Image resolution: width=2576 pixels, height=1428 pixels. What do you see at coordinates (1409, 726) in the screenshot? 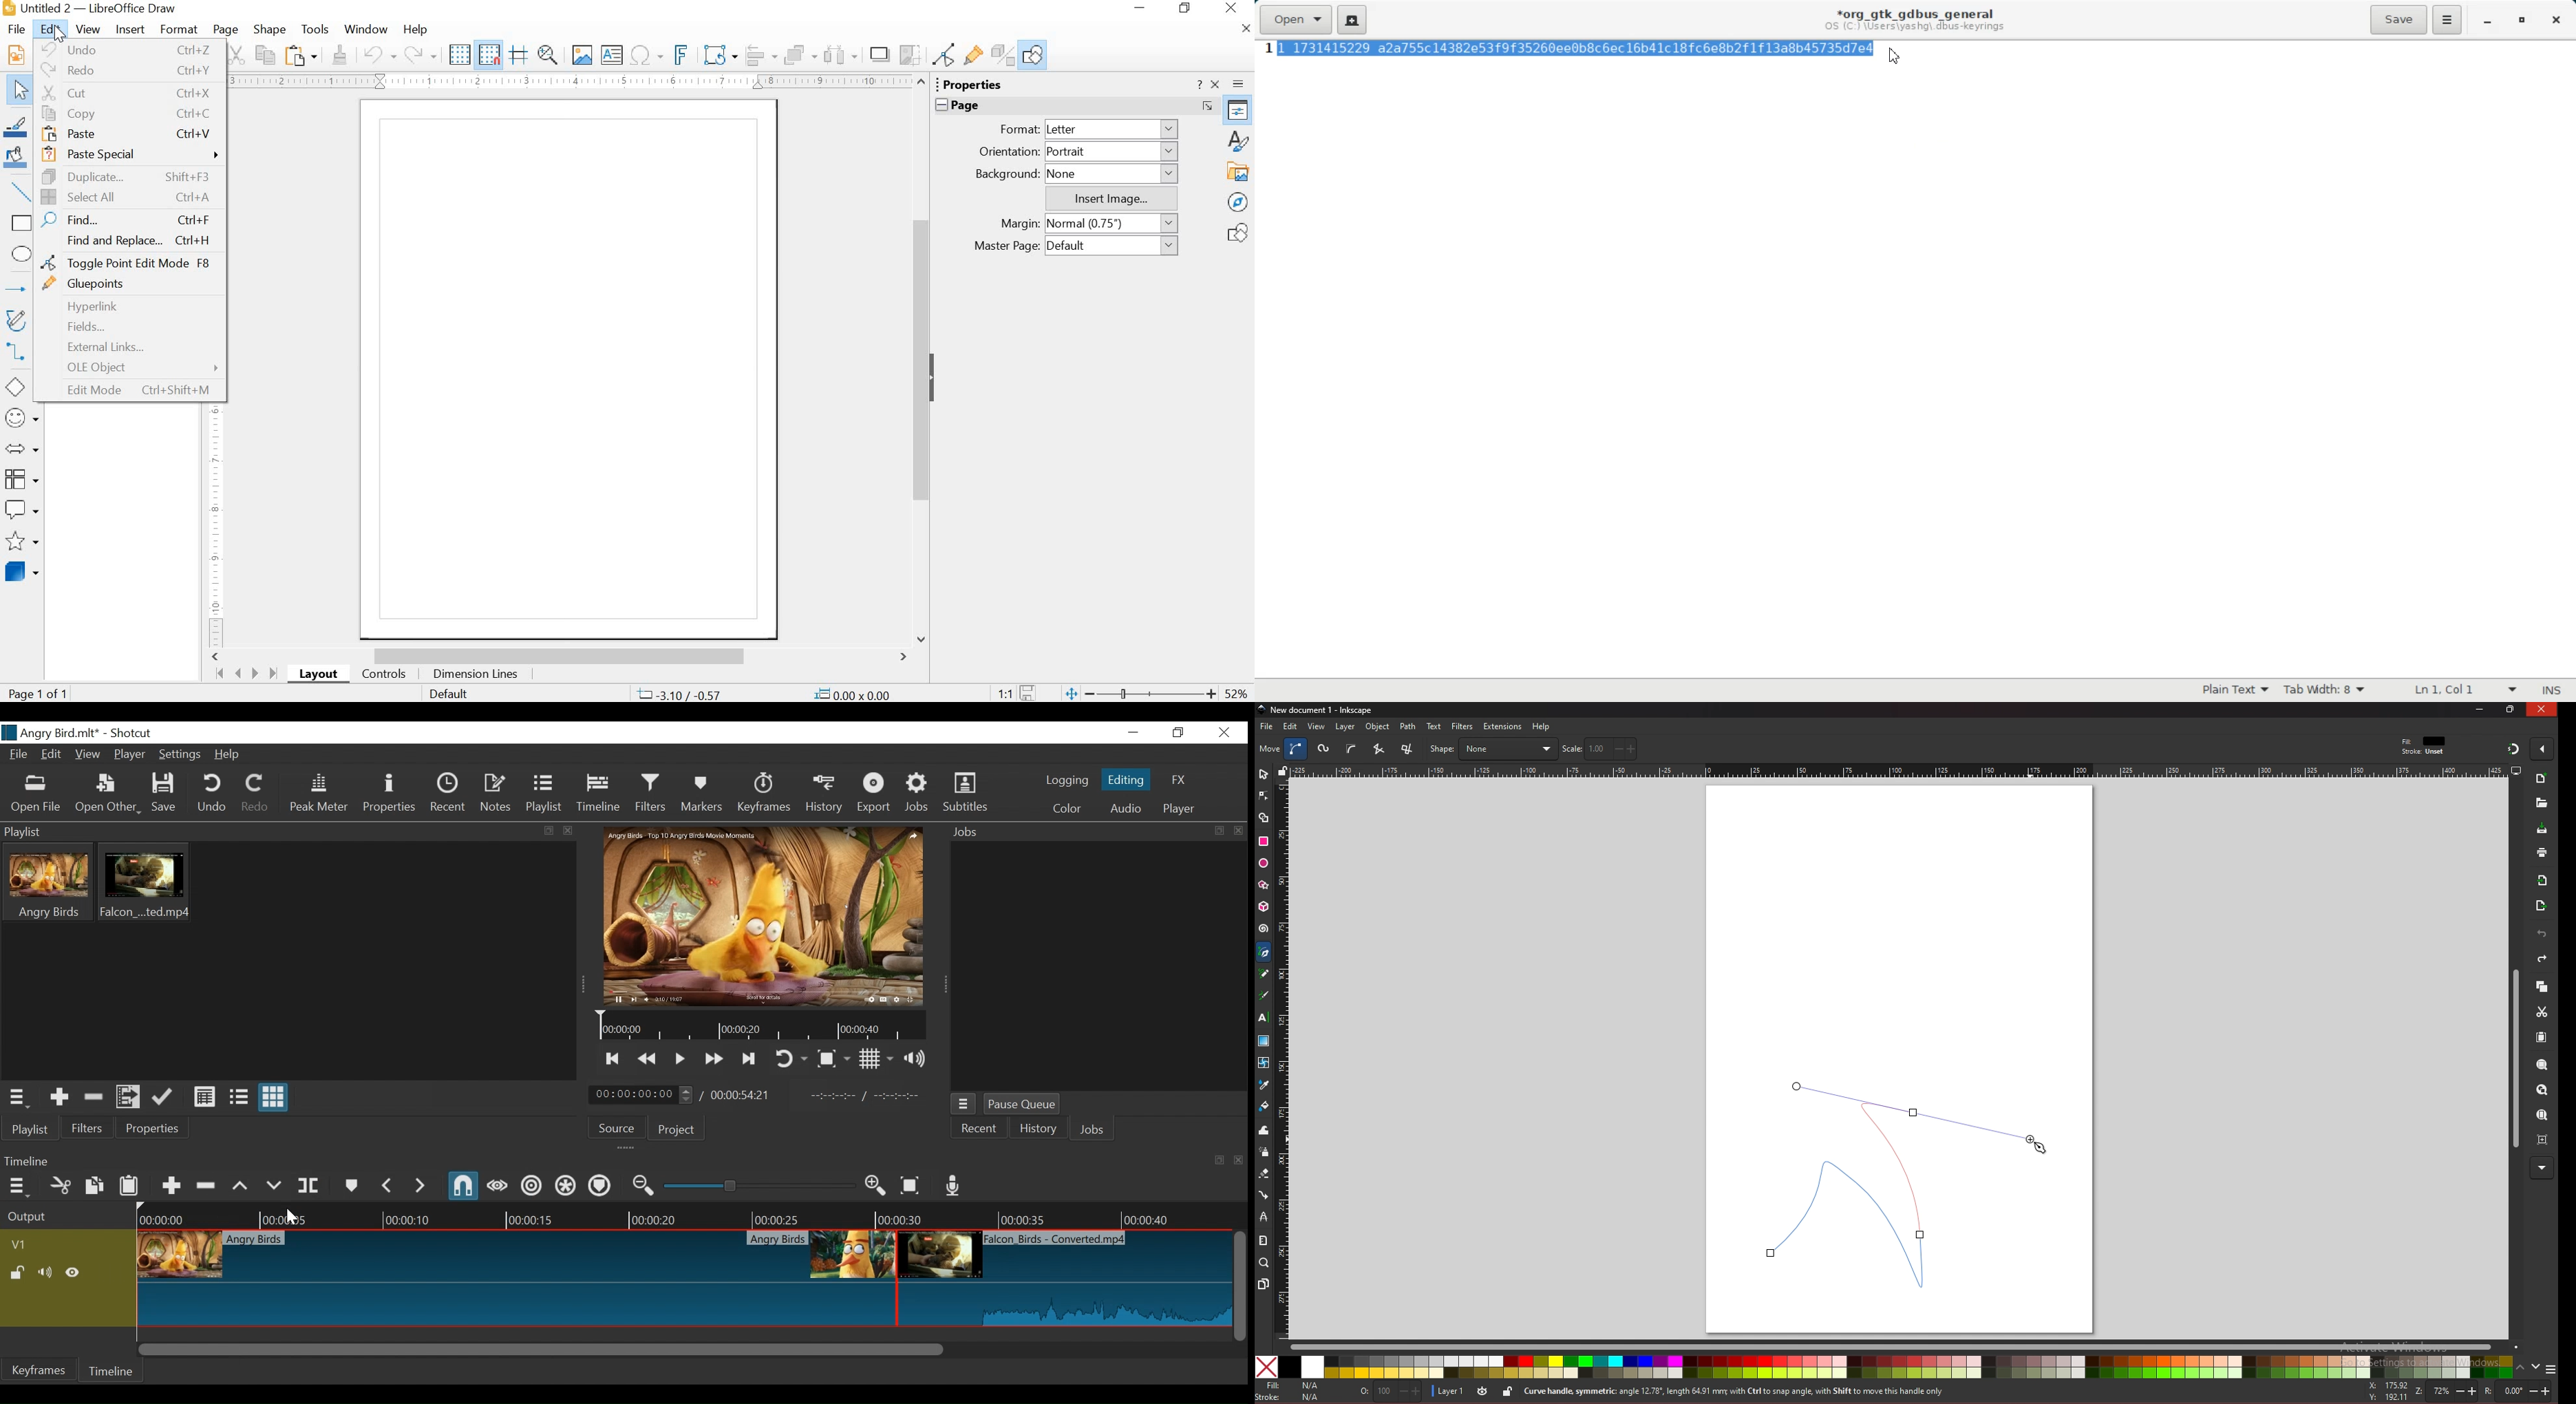
I see `path` at bounding box center [1409, 726].